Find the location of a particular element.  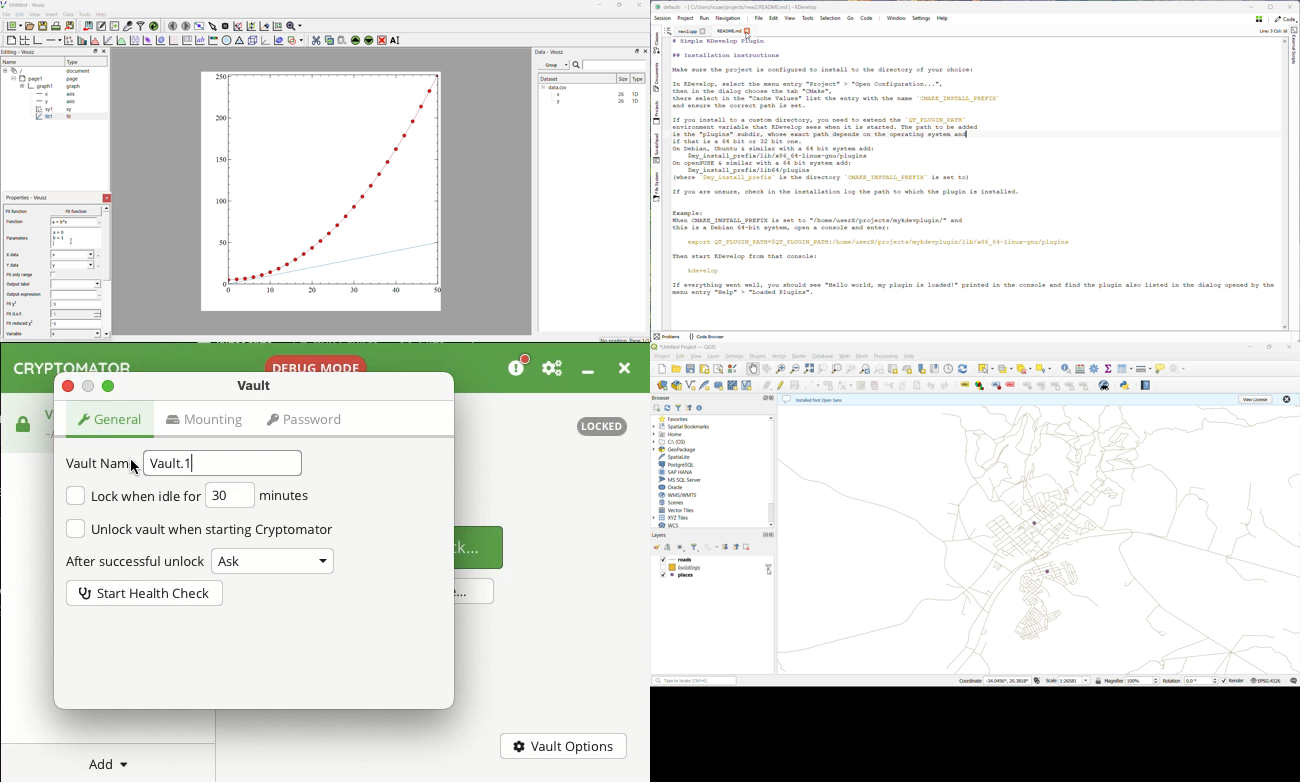

Label Placement is located at coordinates (1028, 385).